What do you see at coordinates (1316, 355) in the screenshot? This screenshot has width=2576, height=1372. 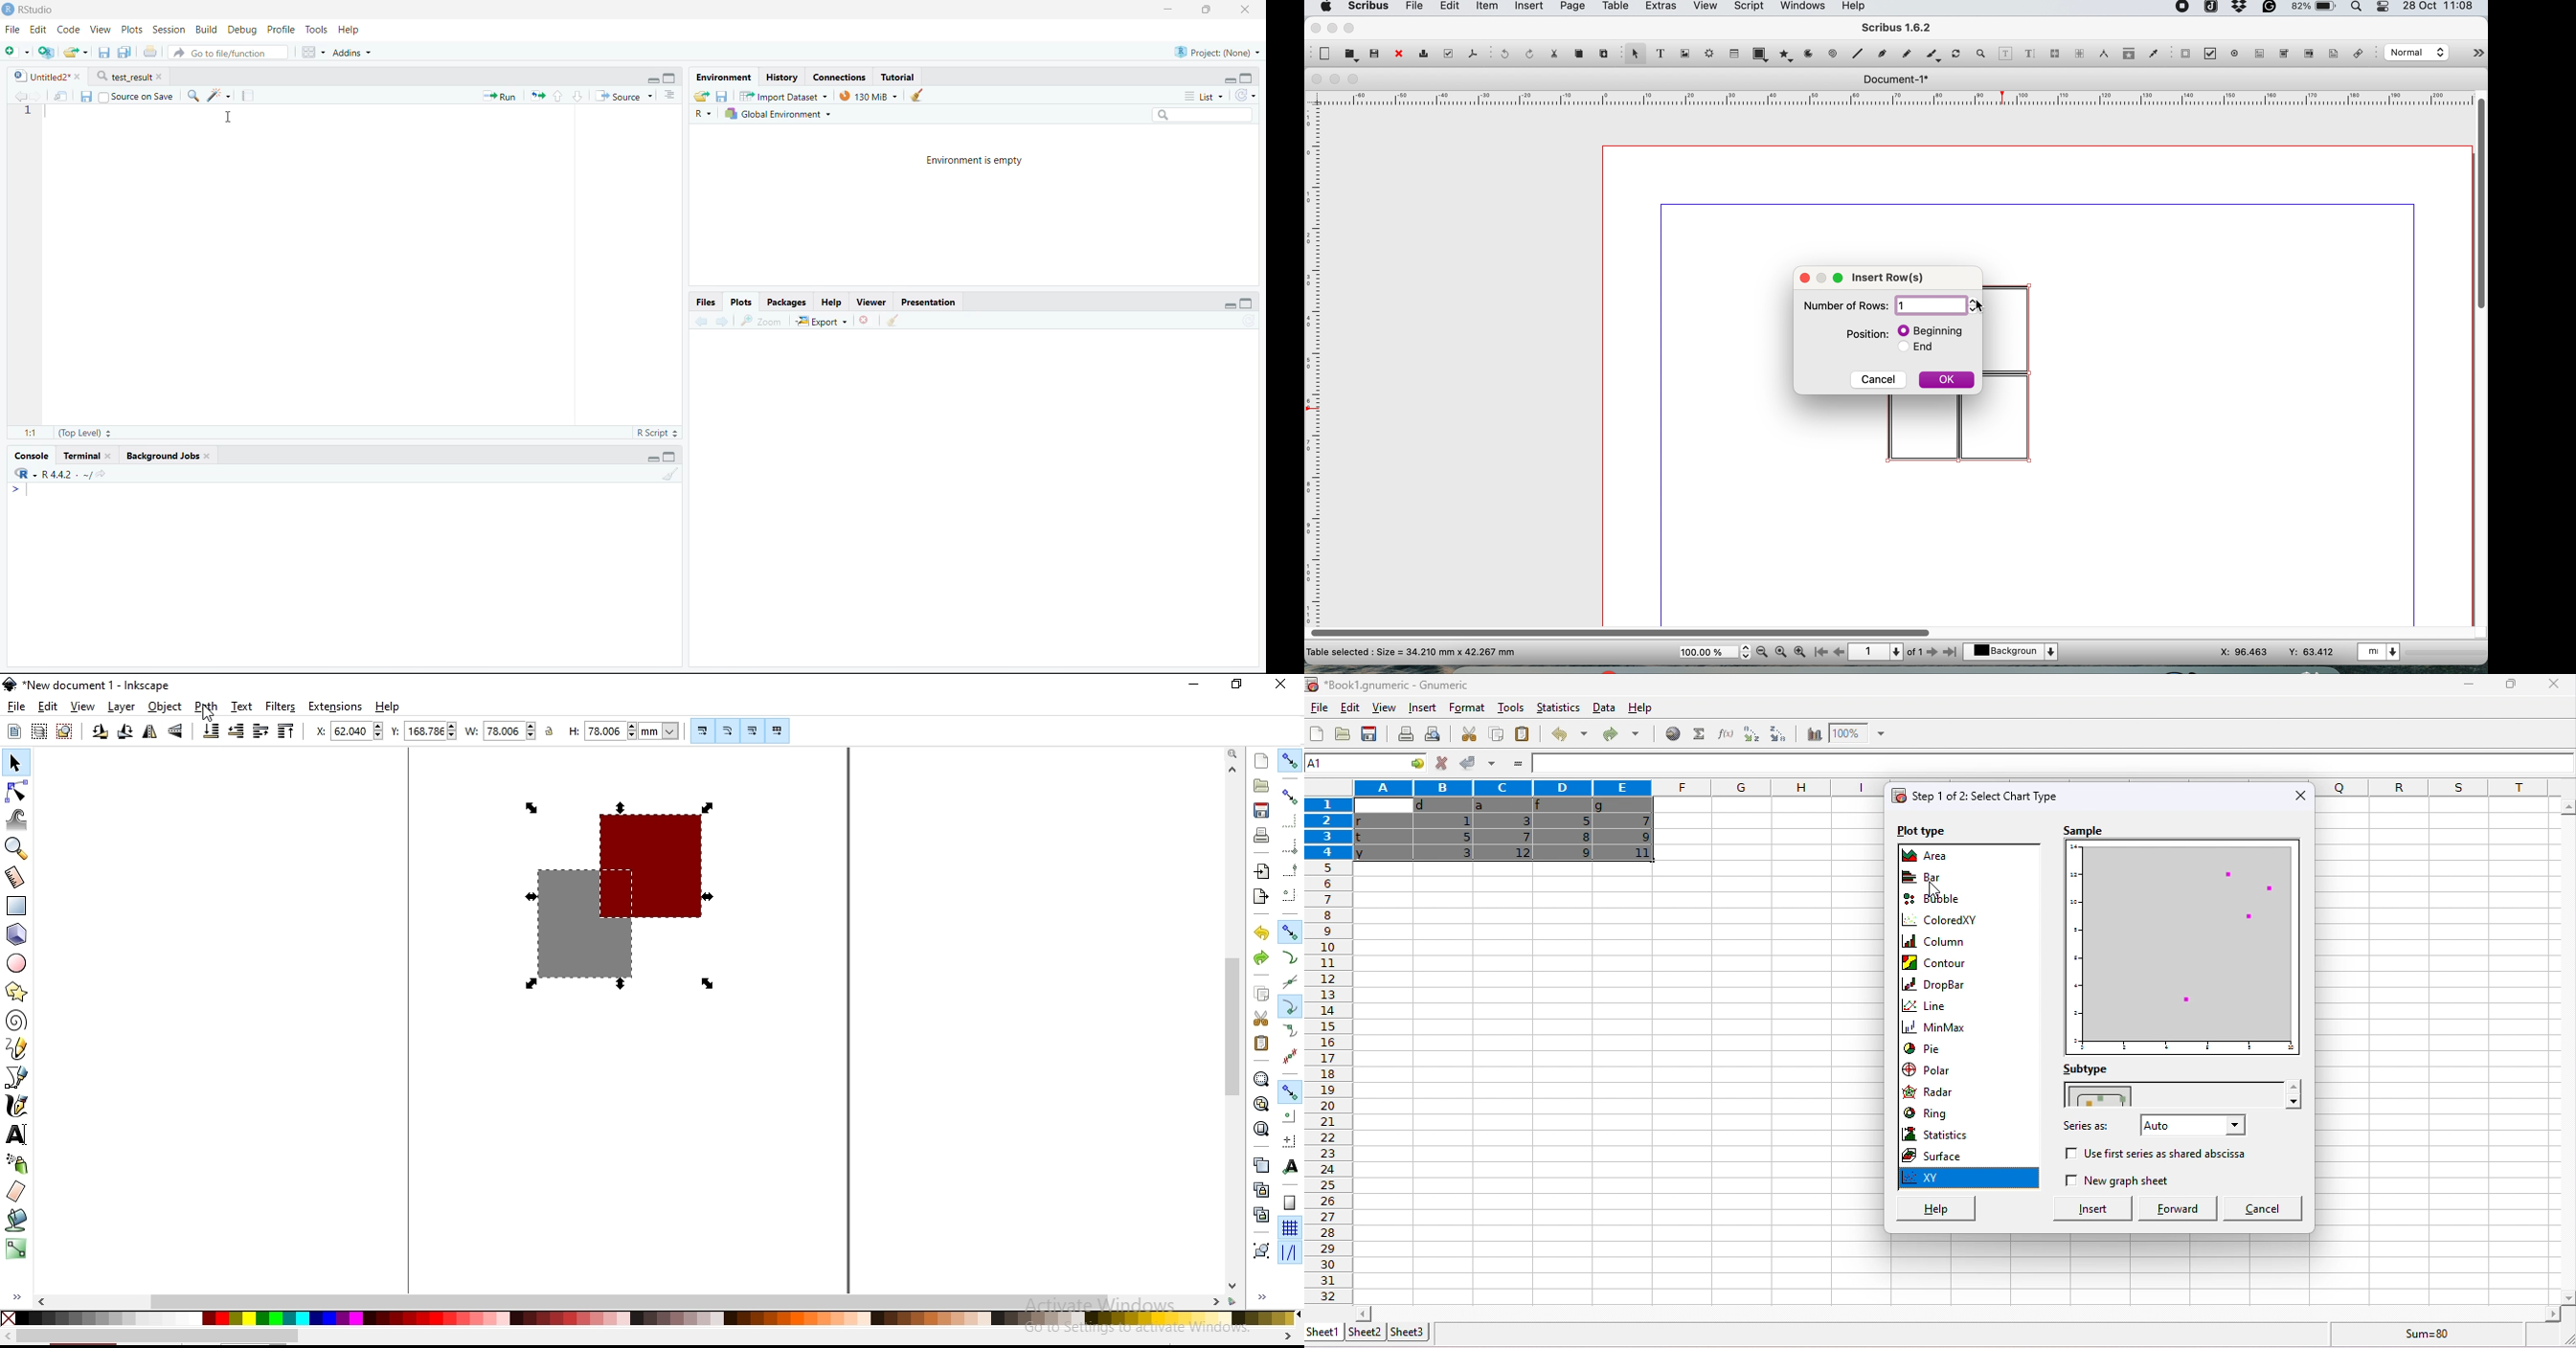 I see `vertical scale` at bounding box center [1316, 355].